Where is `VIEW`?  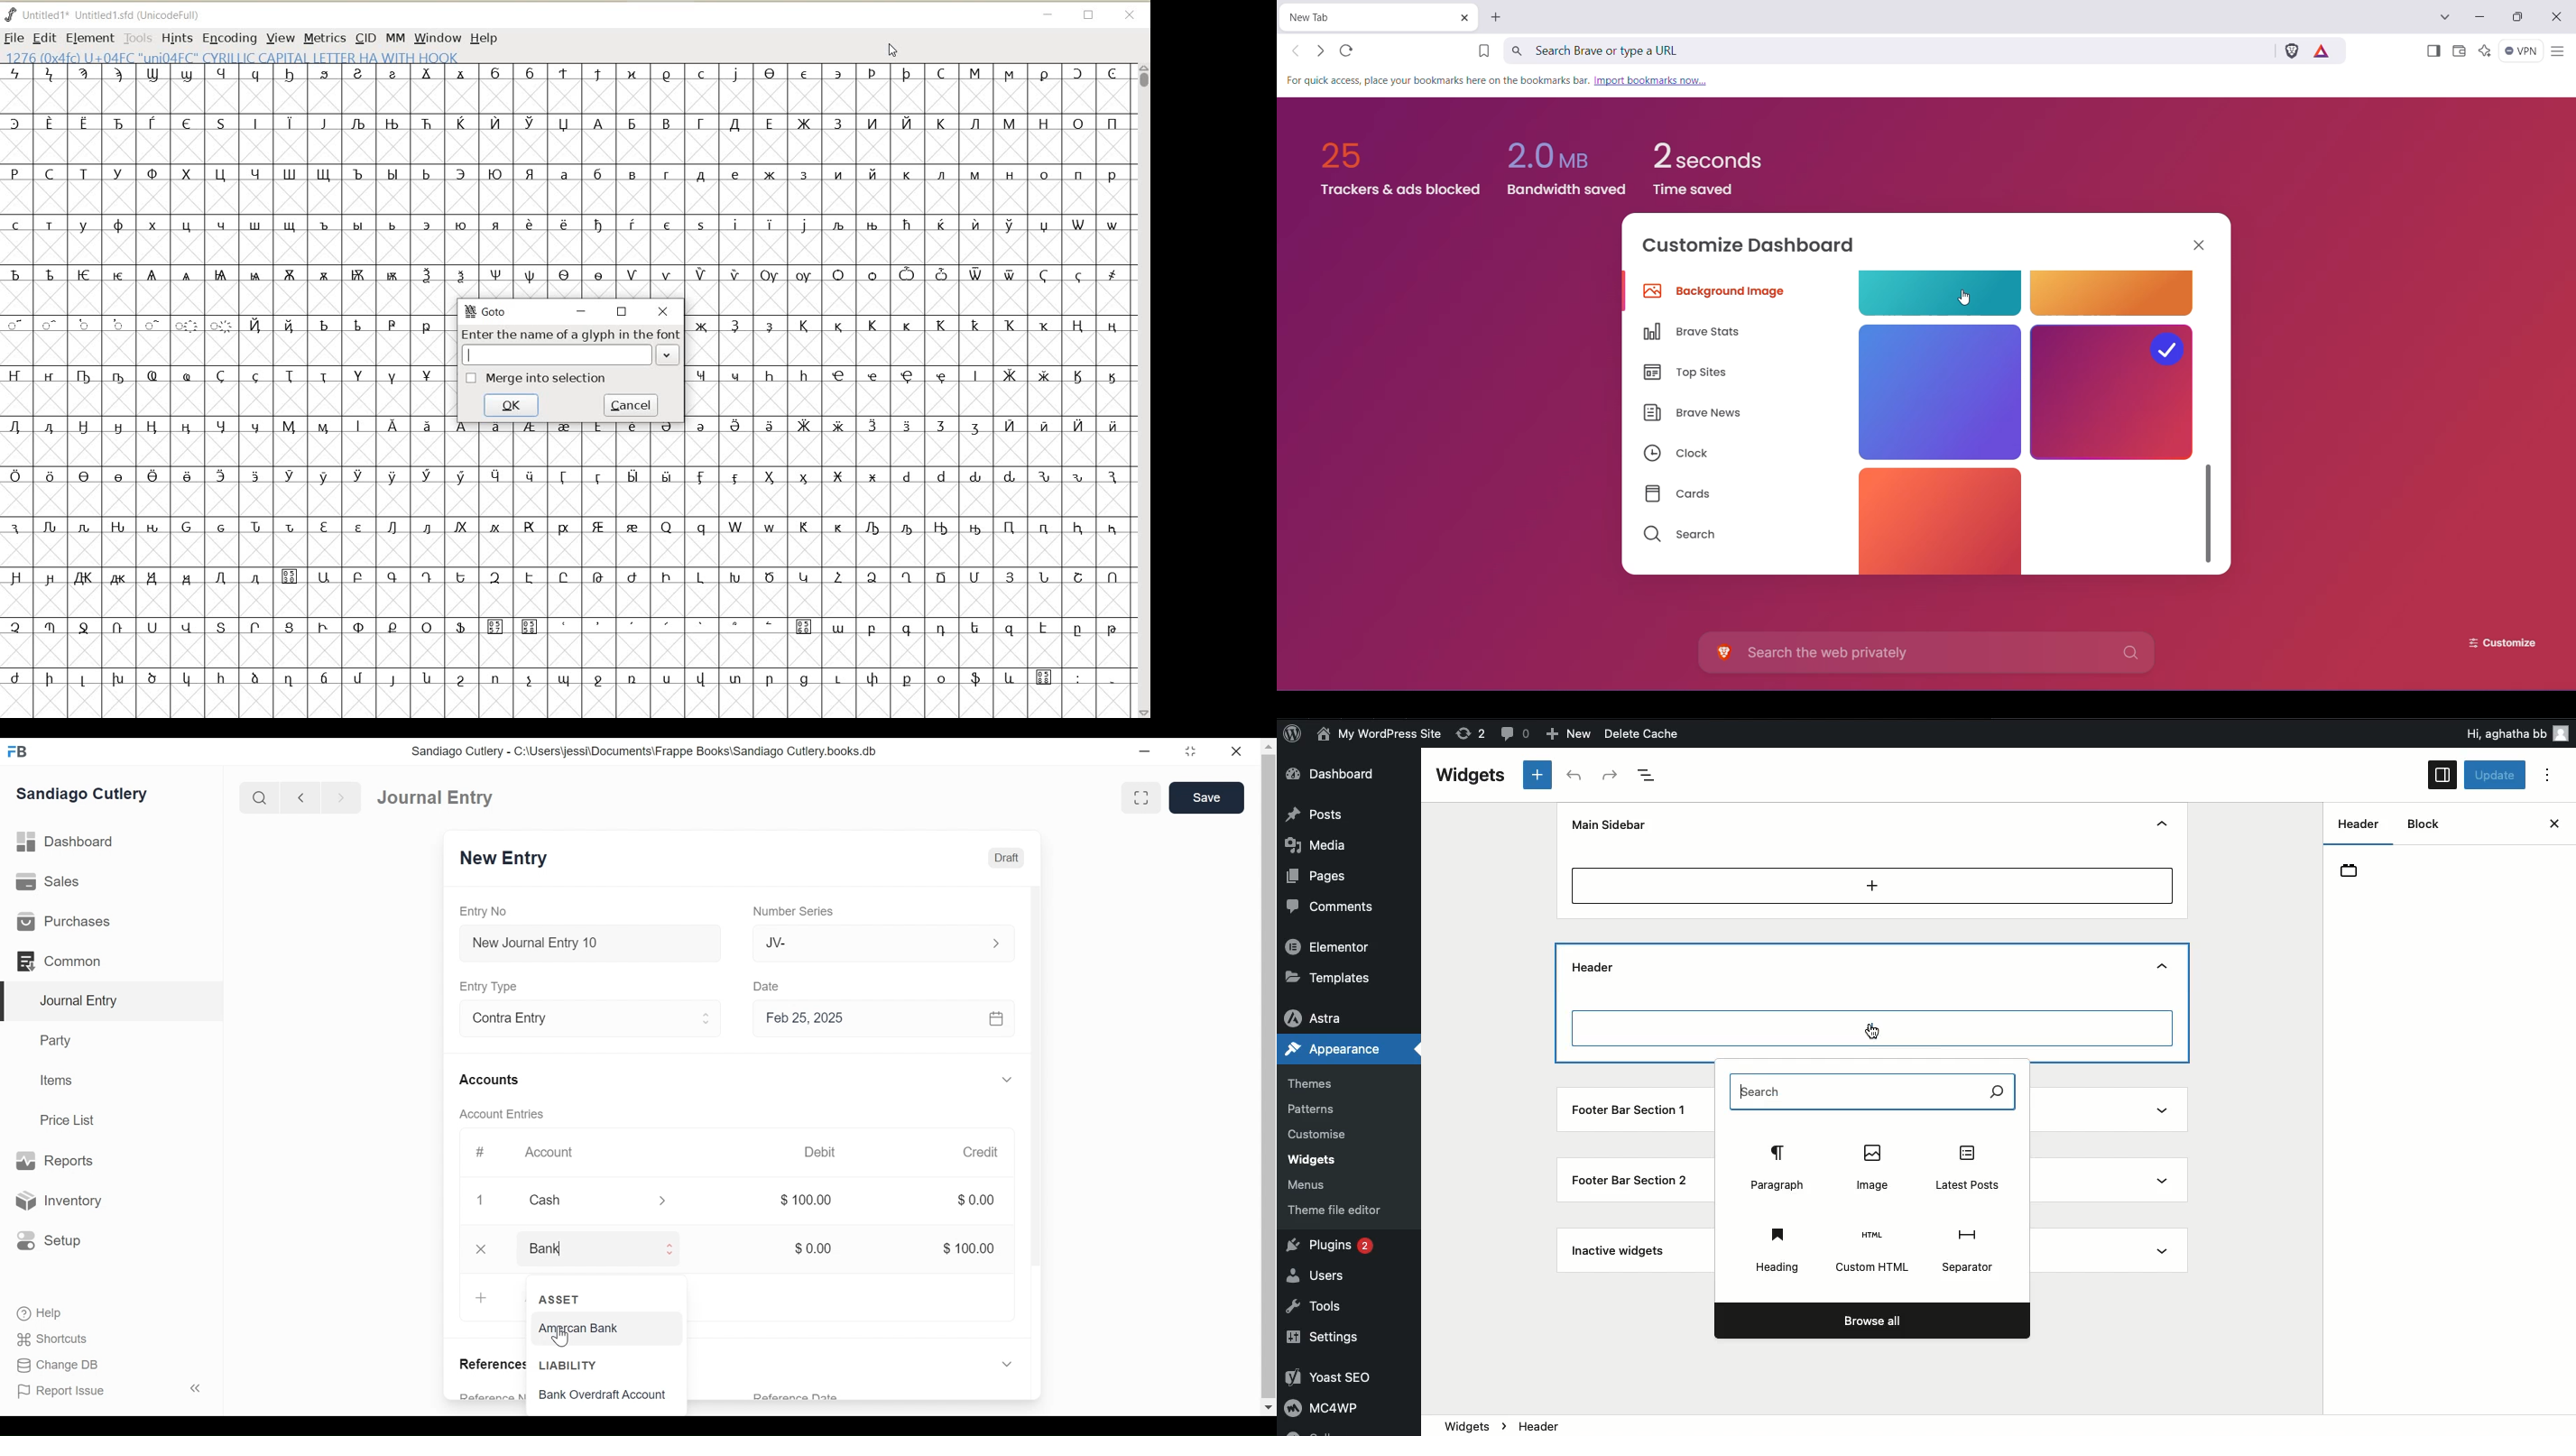
VIEW is located at coordinates (281, 37).